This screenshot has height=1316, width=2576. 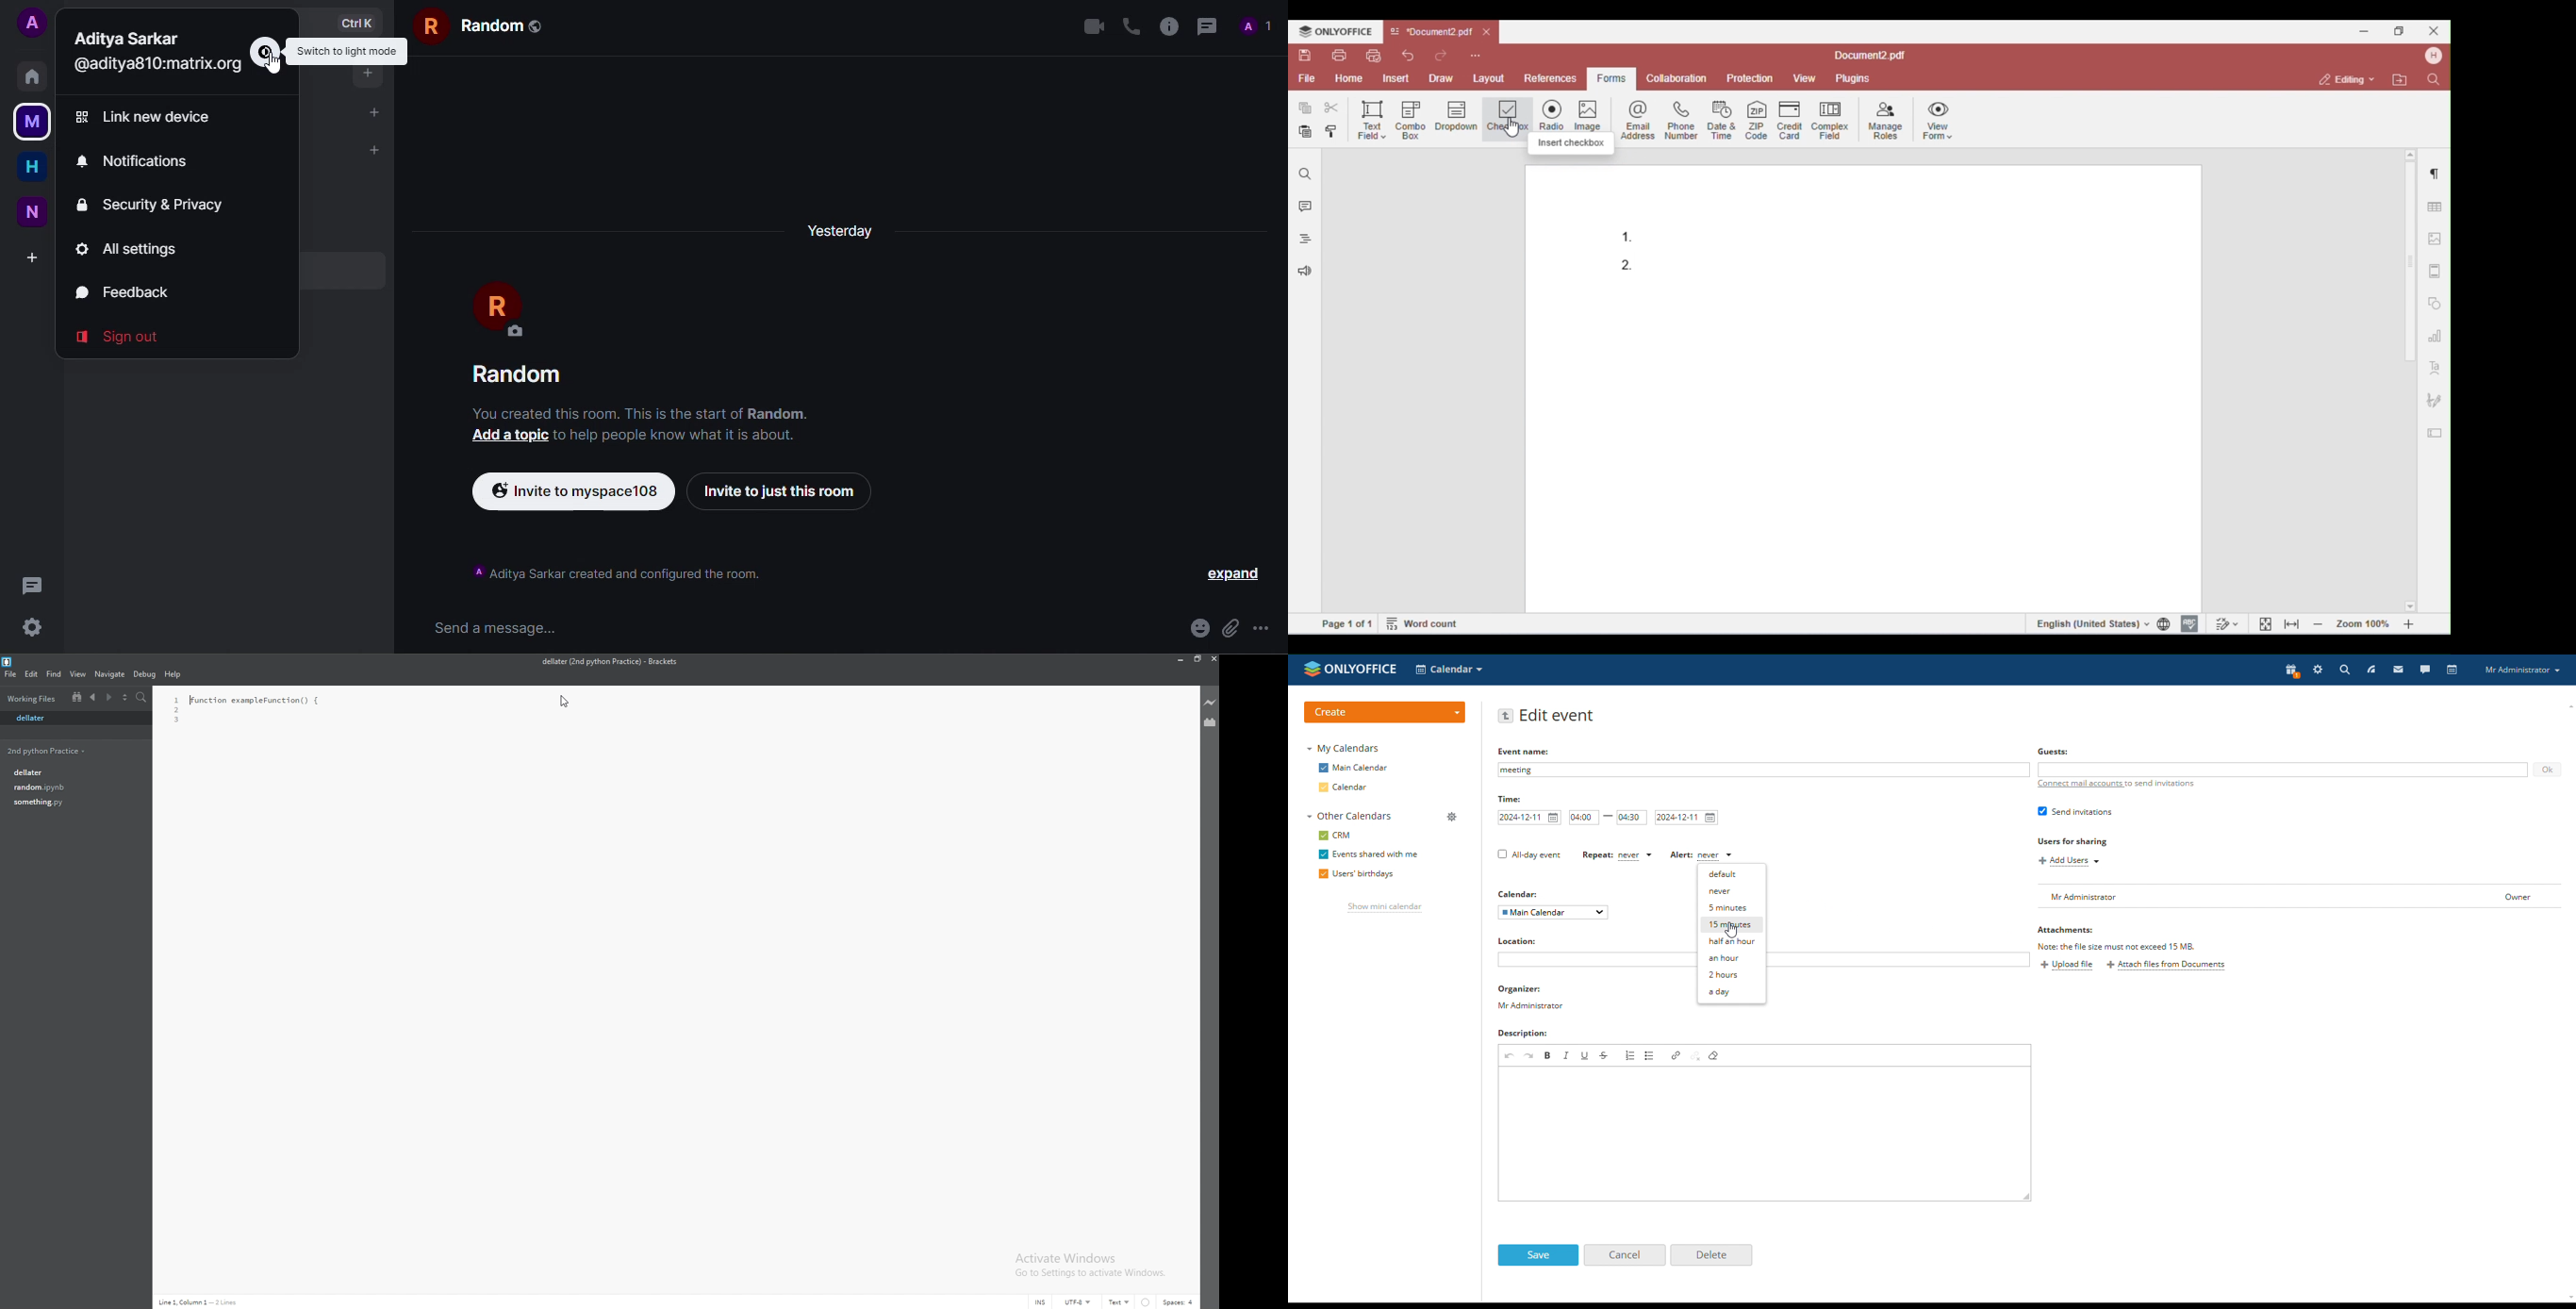 What do you see at coordinates (1530, 855) in the screenshot?
I see `all-day event` at bounding box center [1530, 855].